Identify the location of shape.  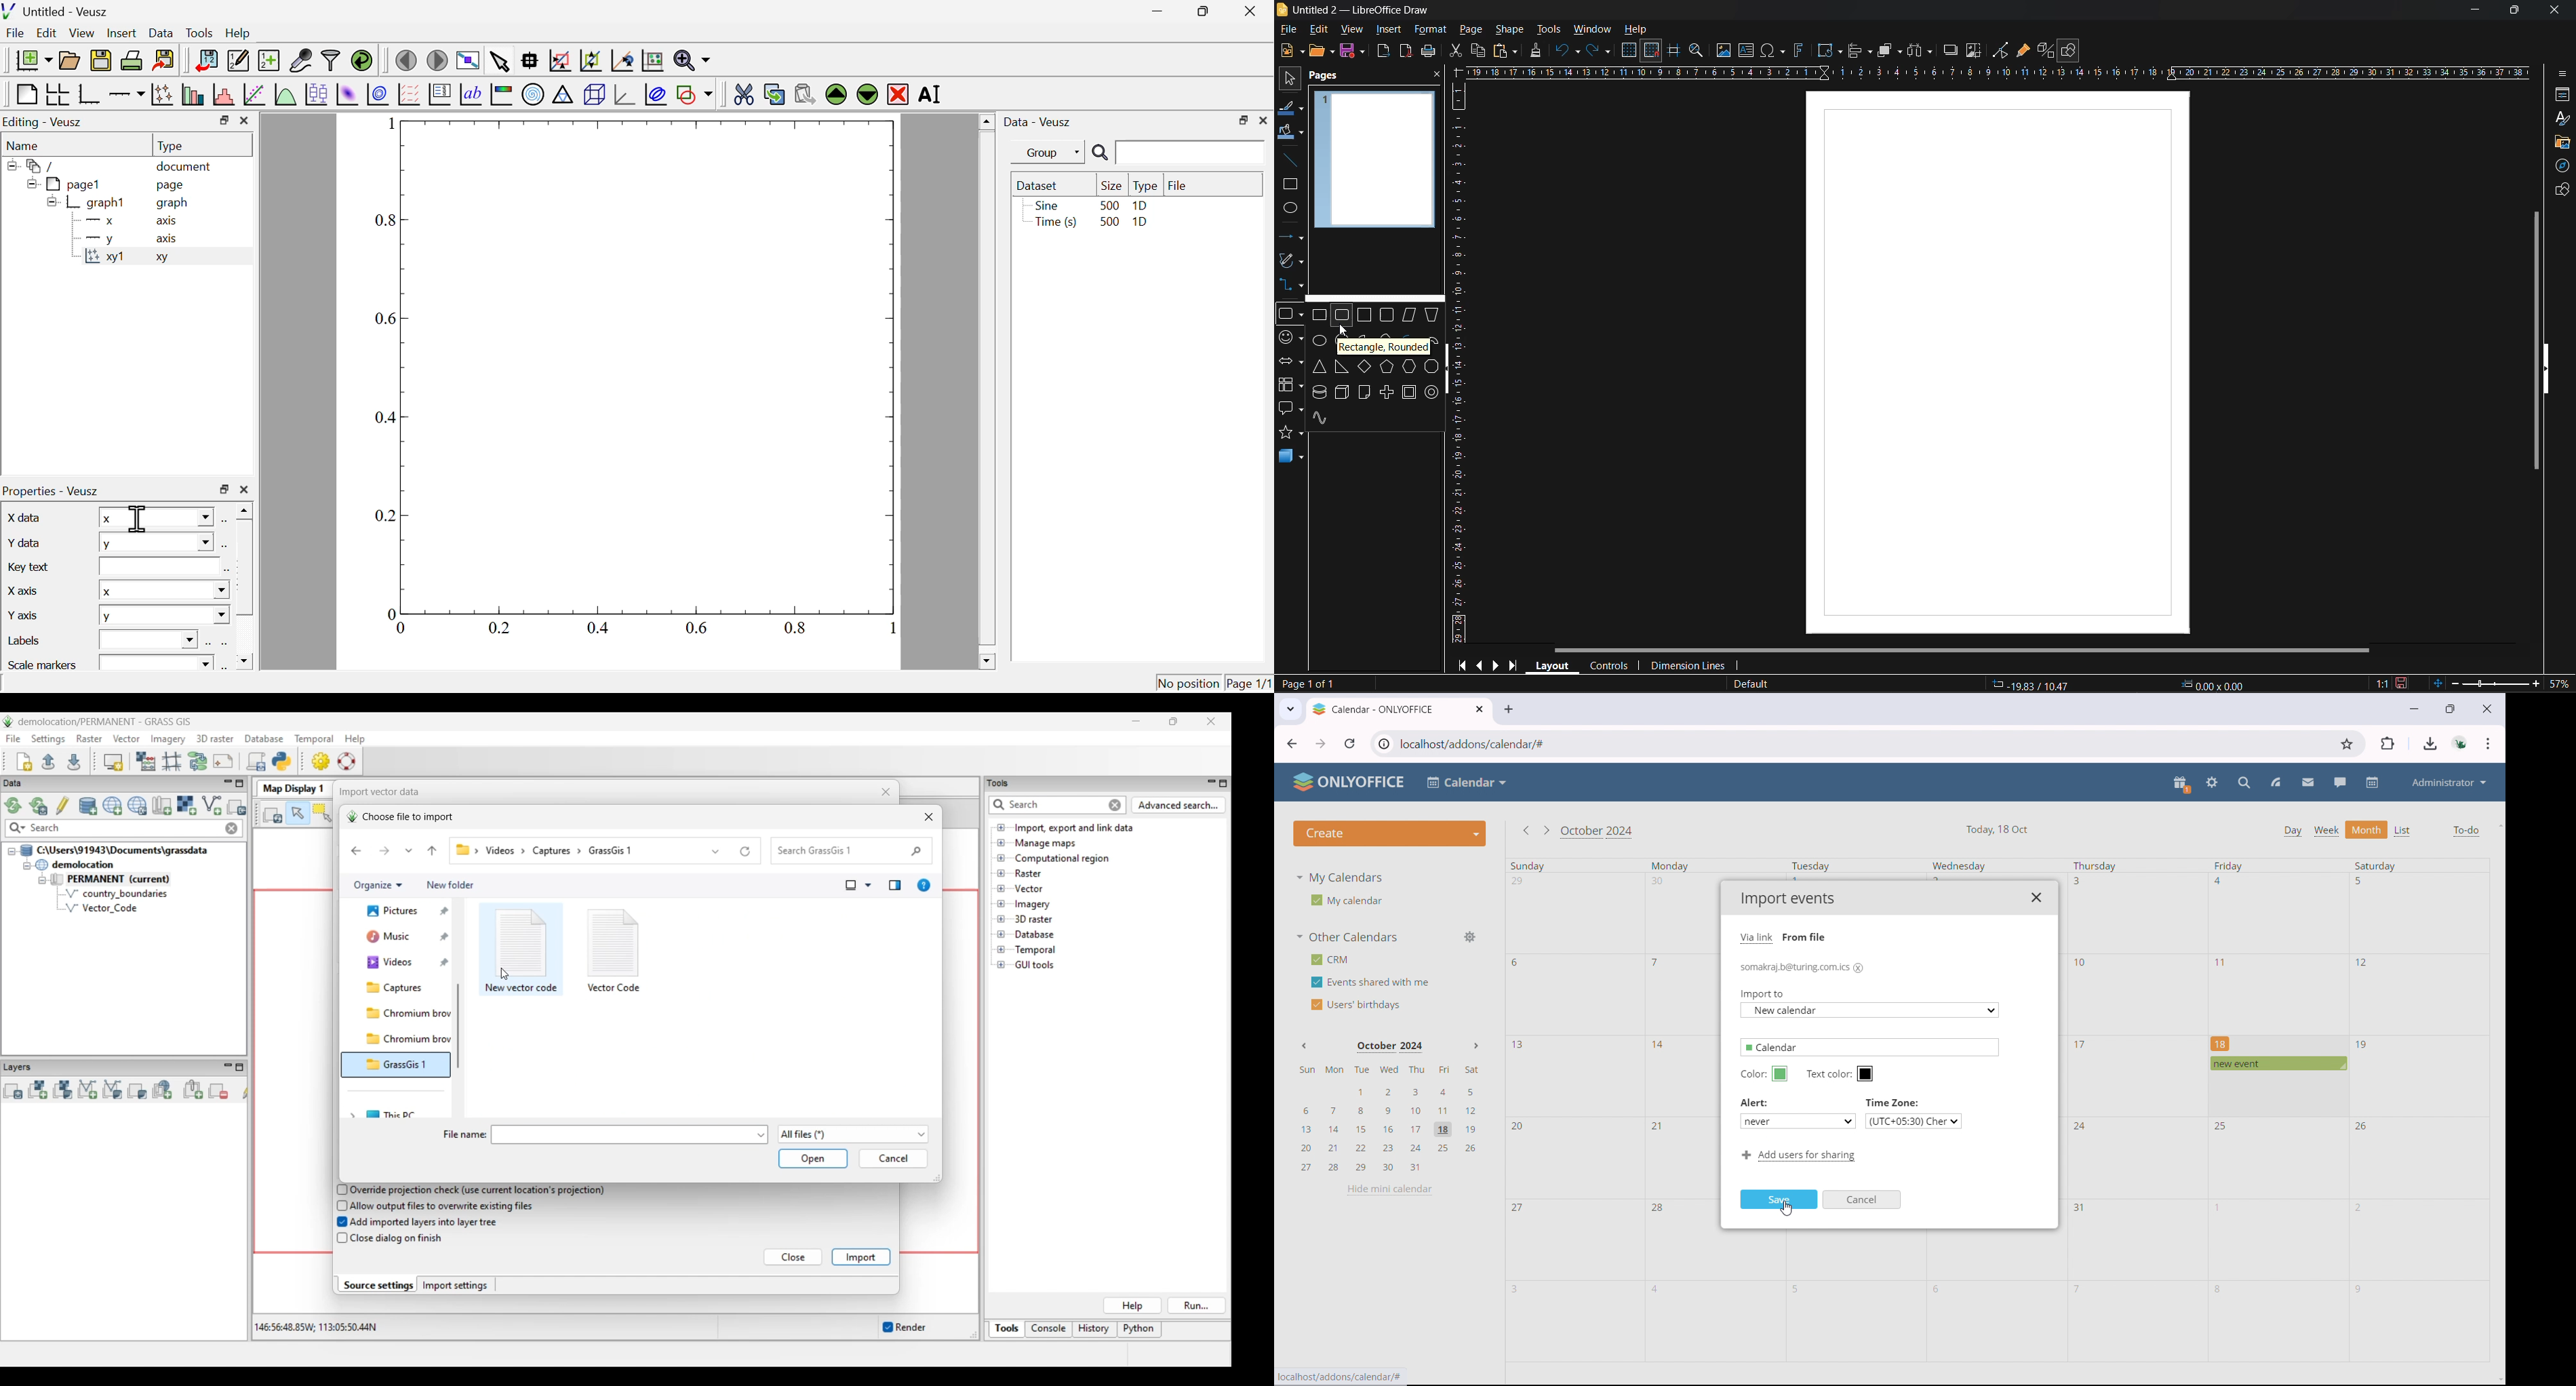
(1513, 29).